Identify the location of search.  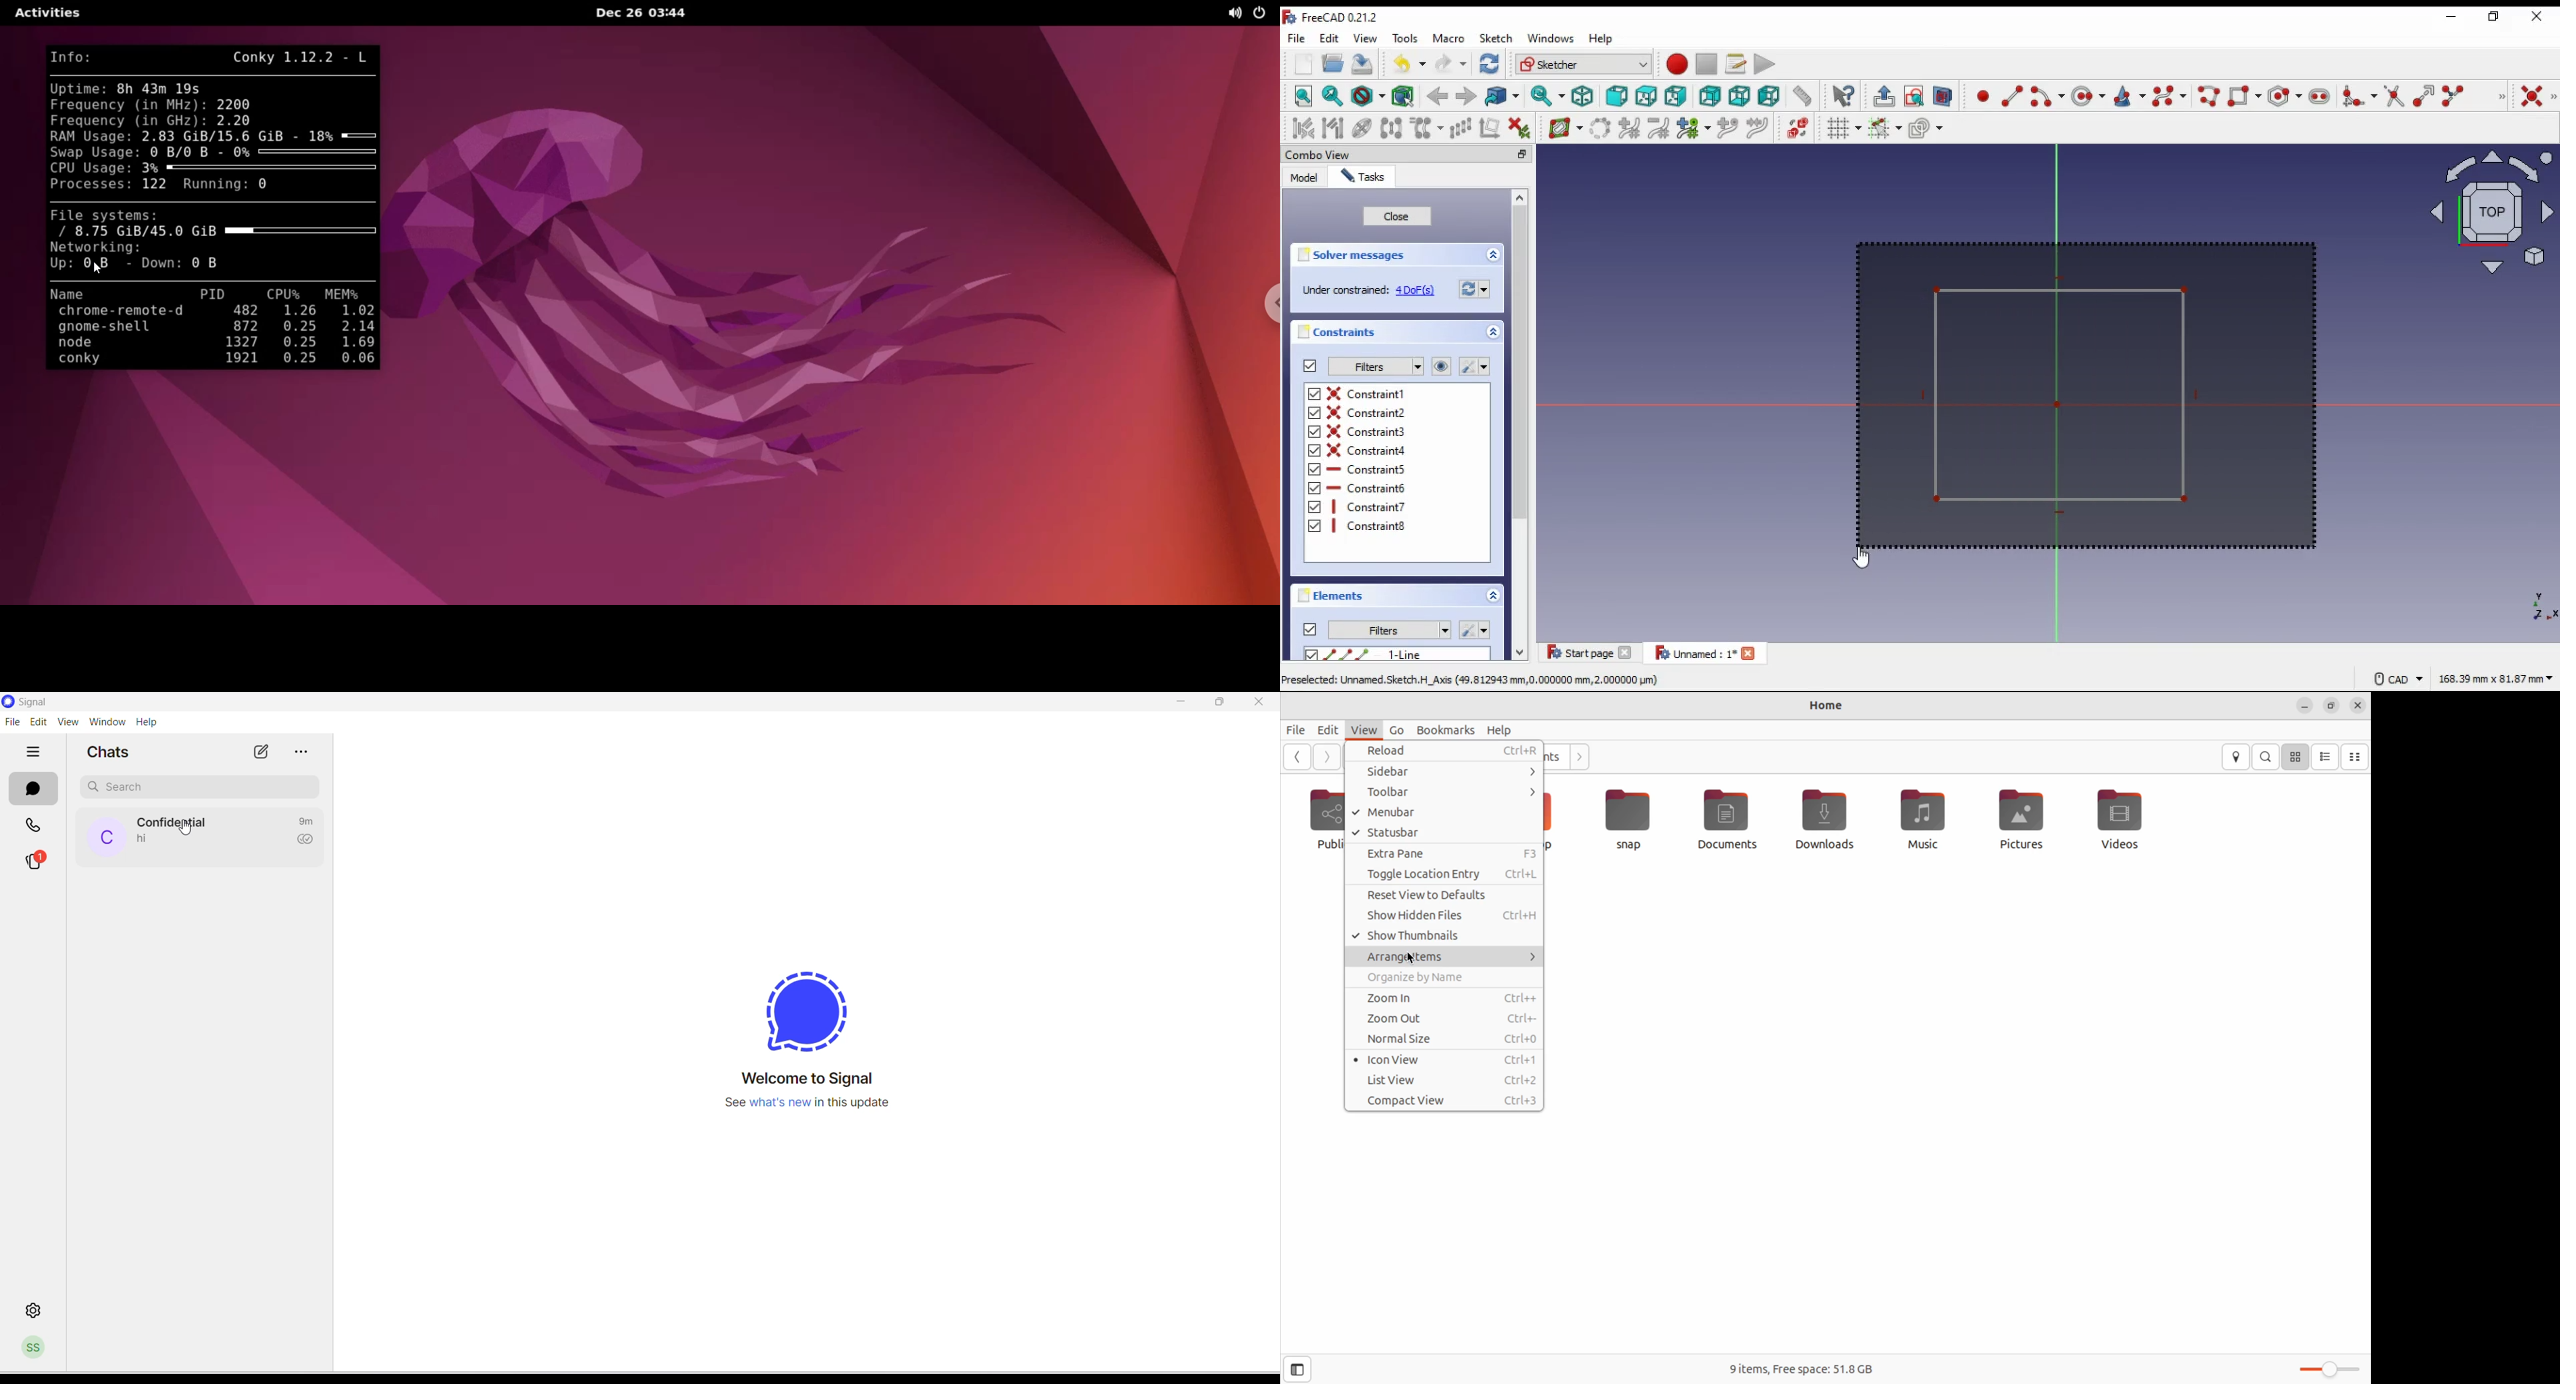
(2266, 757).